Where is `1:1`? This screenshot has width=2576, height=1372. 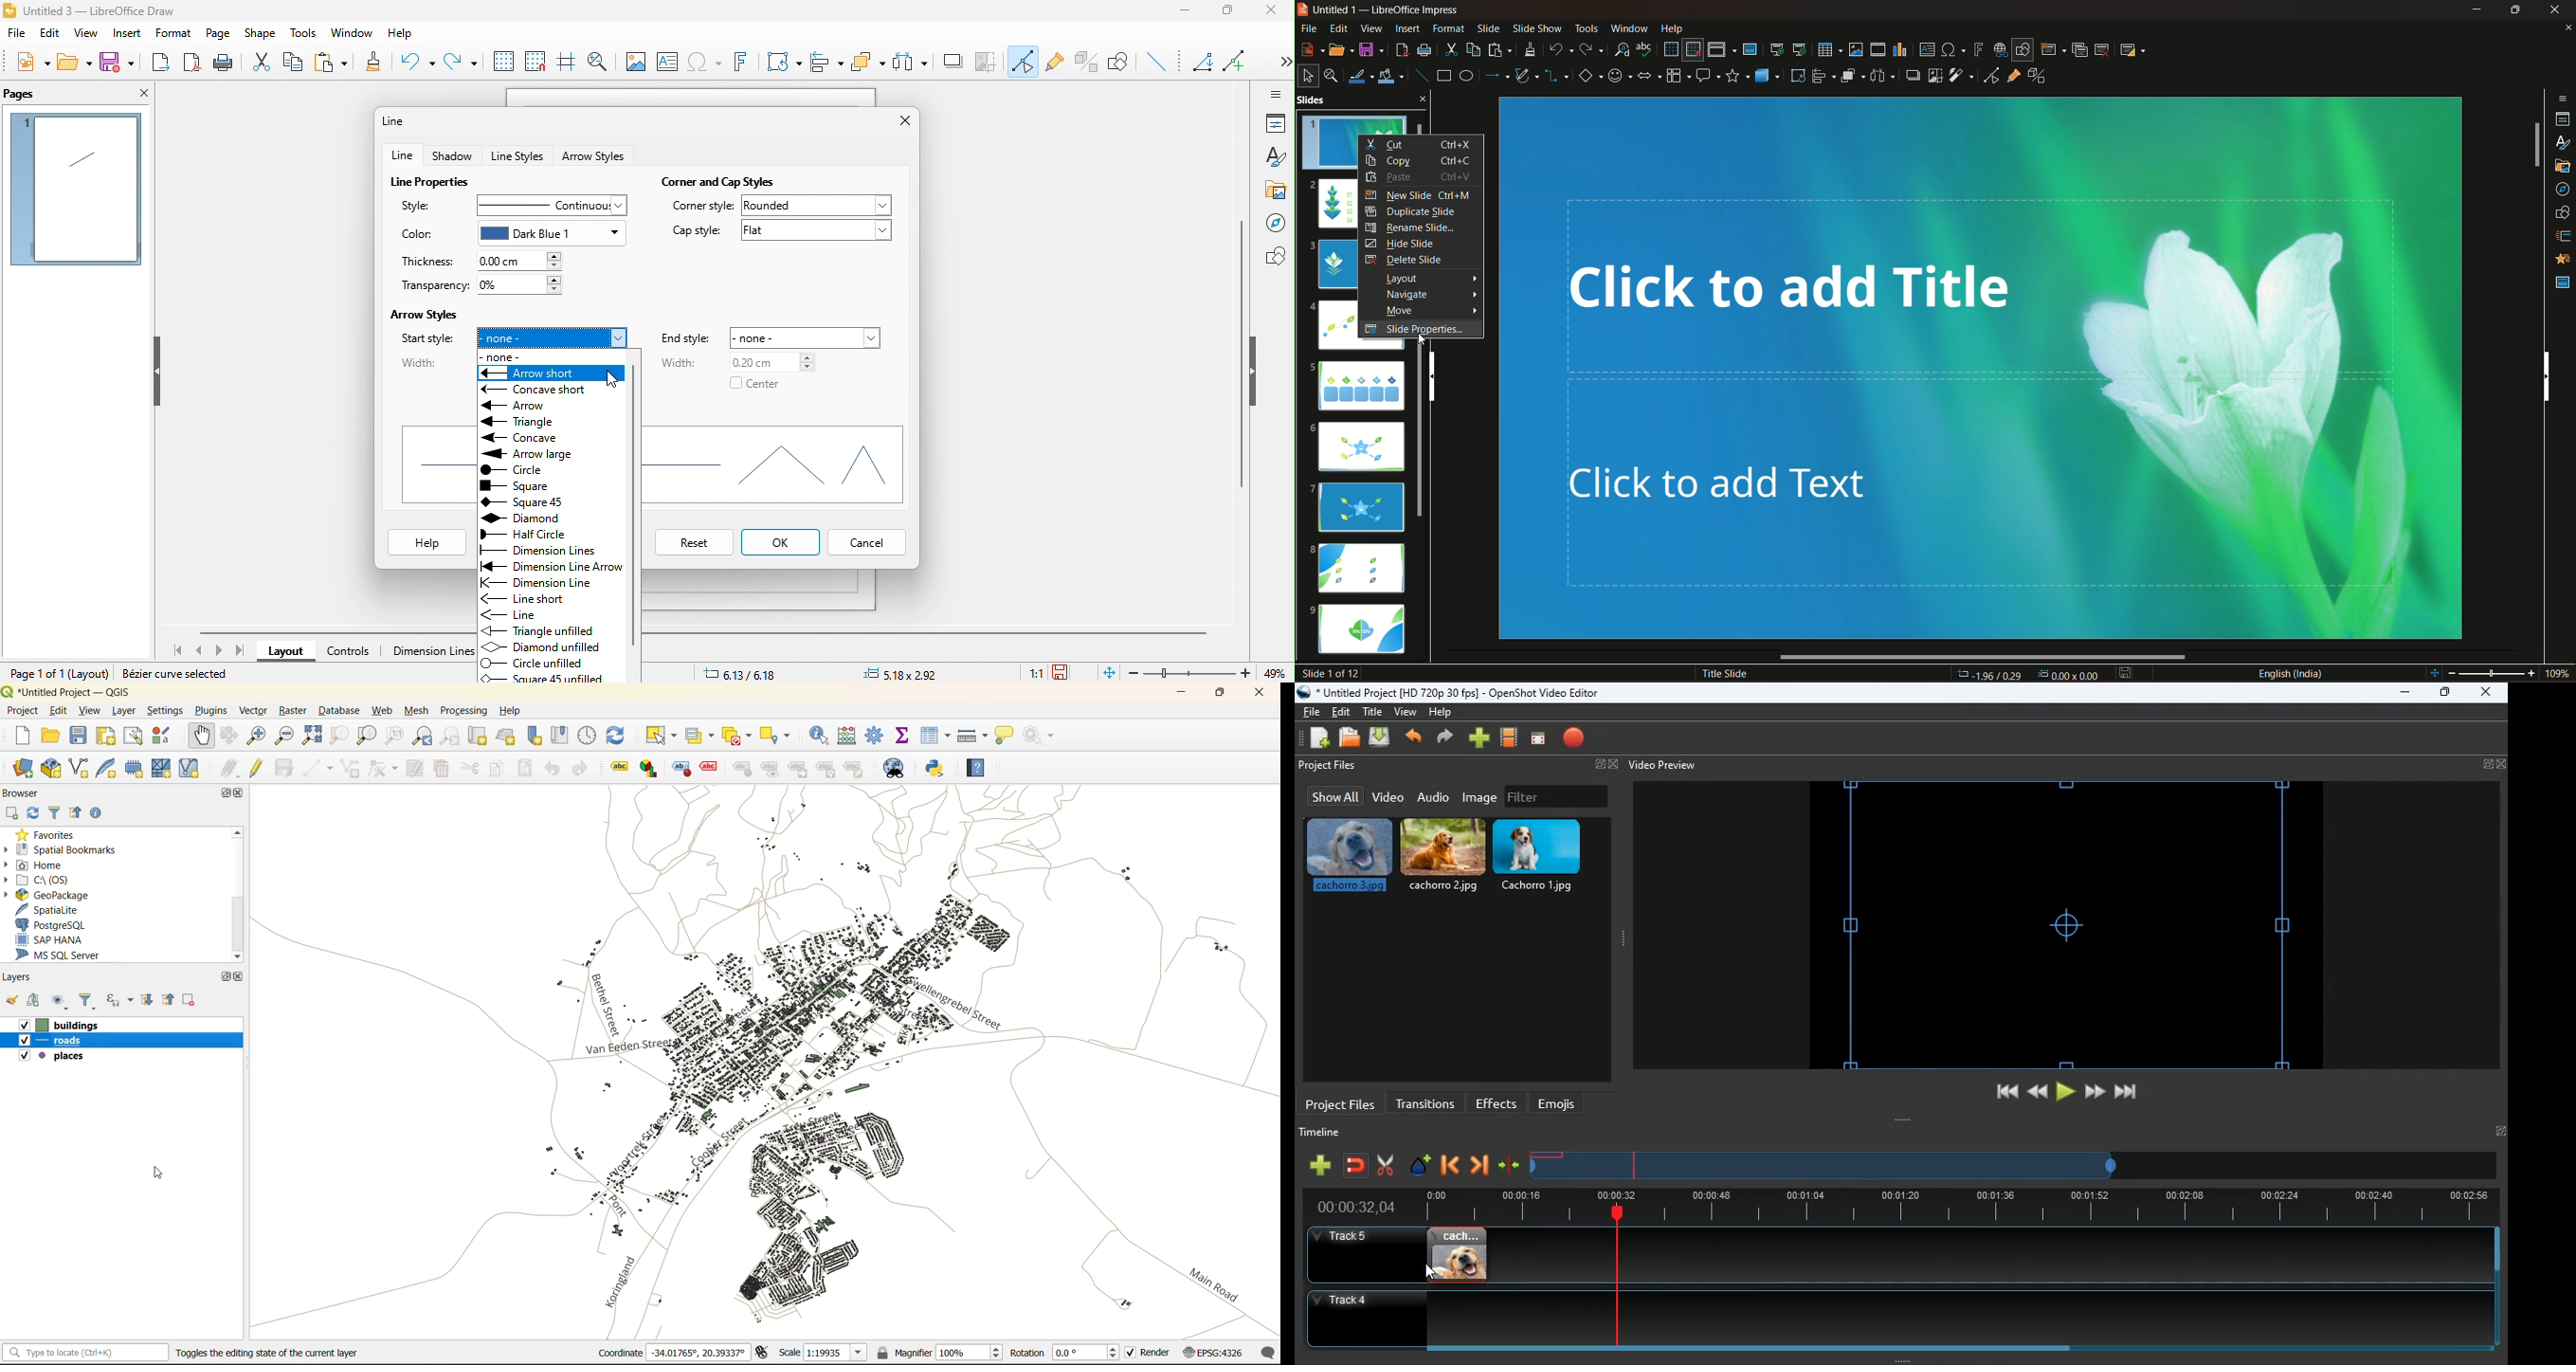 1:1 is located at coordinates (1035, 673).